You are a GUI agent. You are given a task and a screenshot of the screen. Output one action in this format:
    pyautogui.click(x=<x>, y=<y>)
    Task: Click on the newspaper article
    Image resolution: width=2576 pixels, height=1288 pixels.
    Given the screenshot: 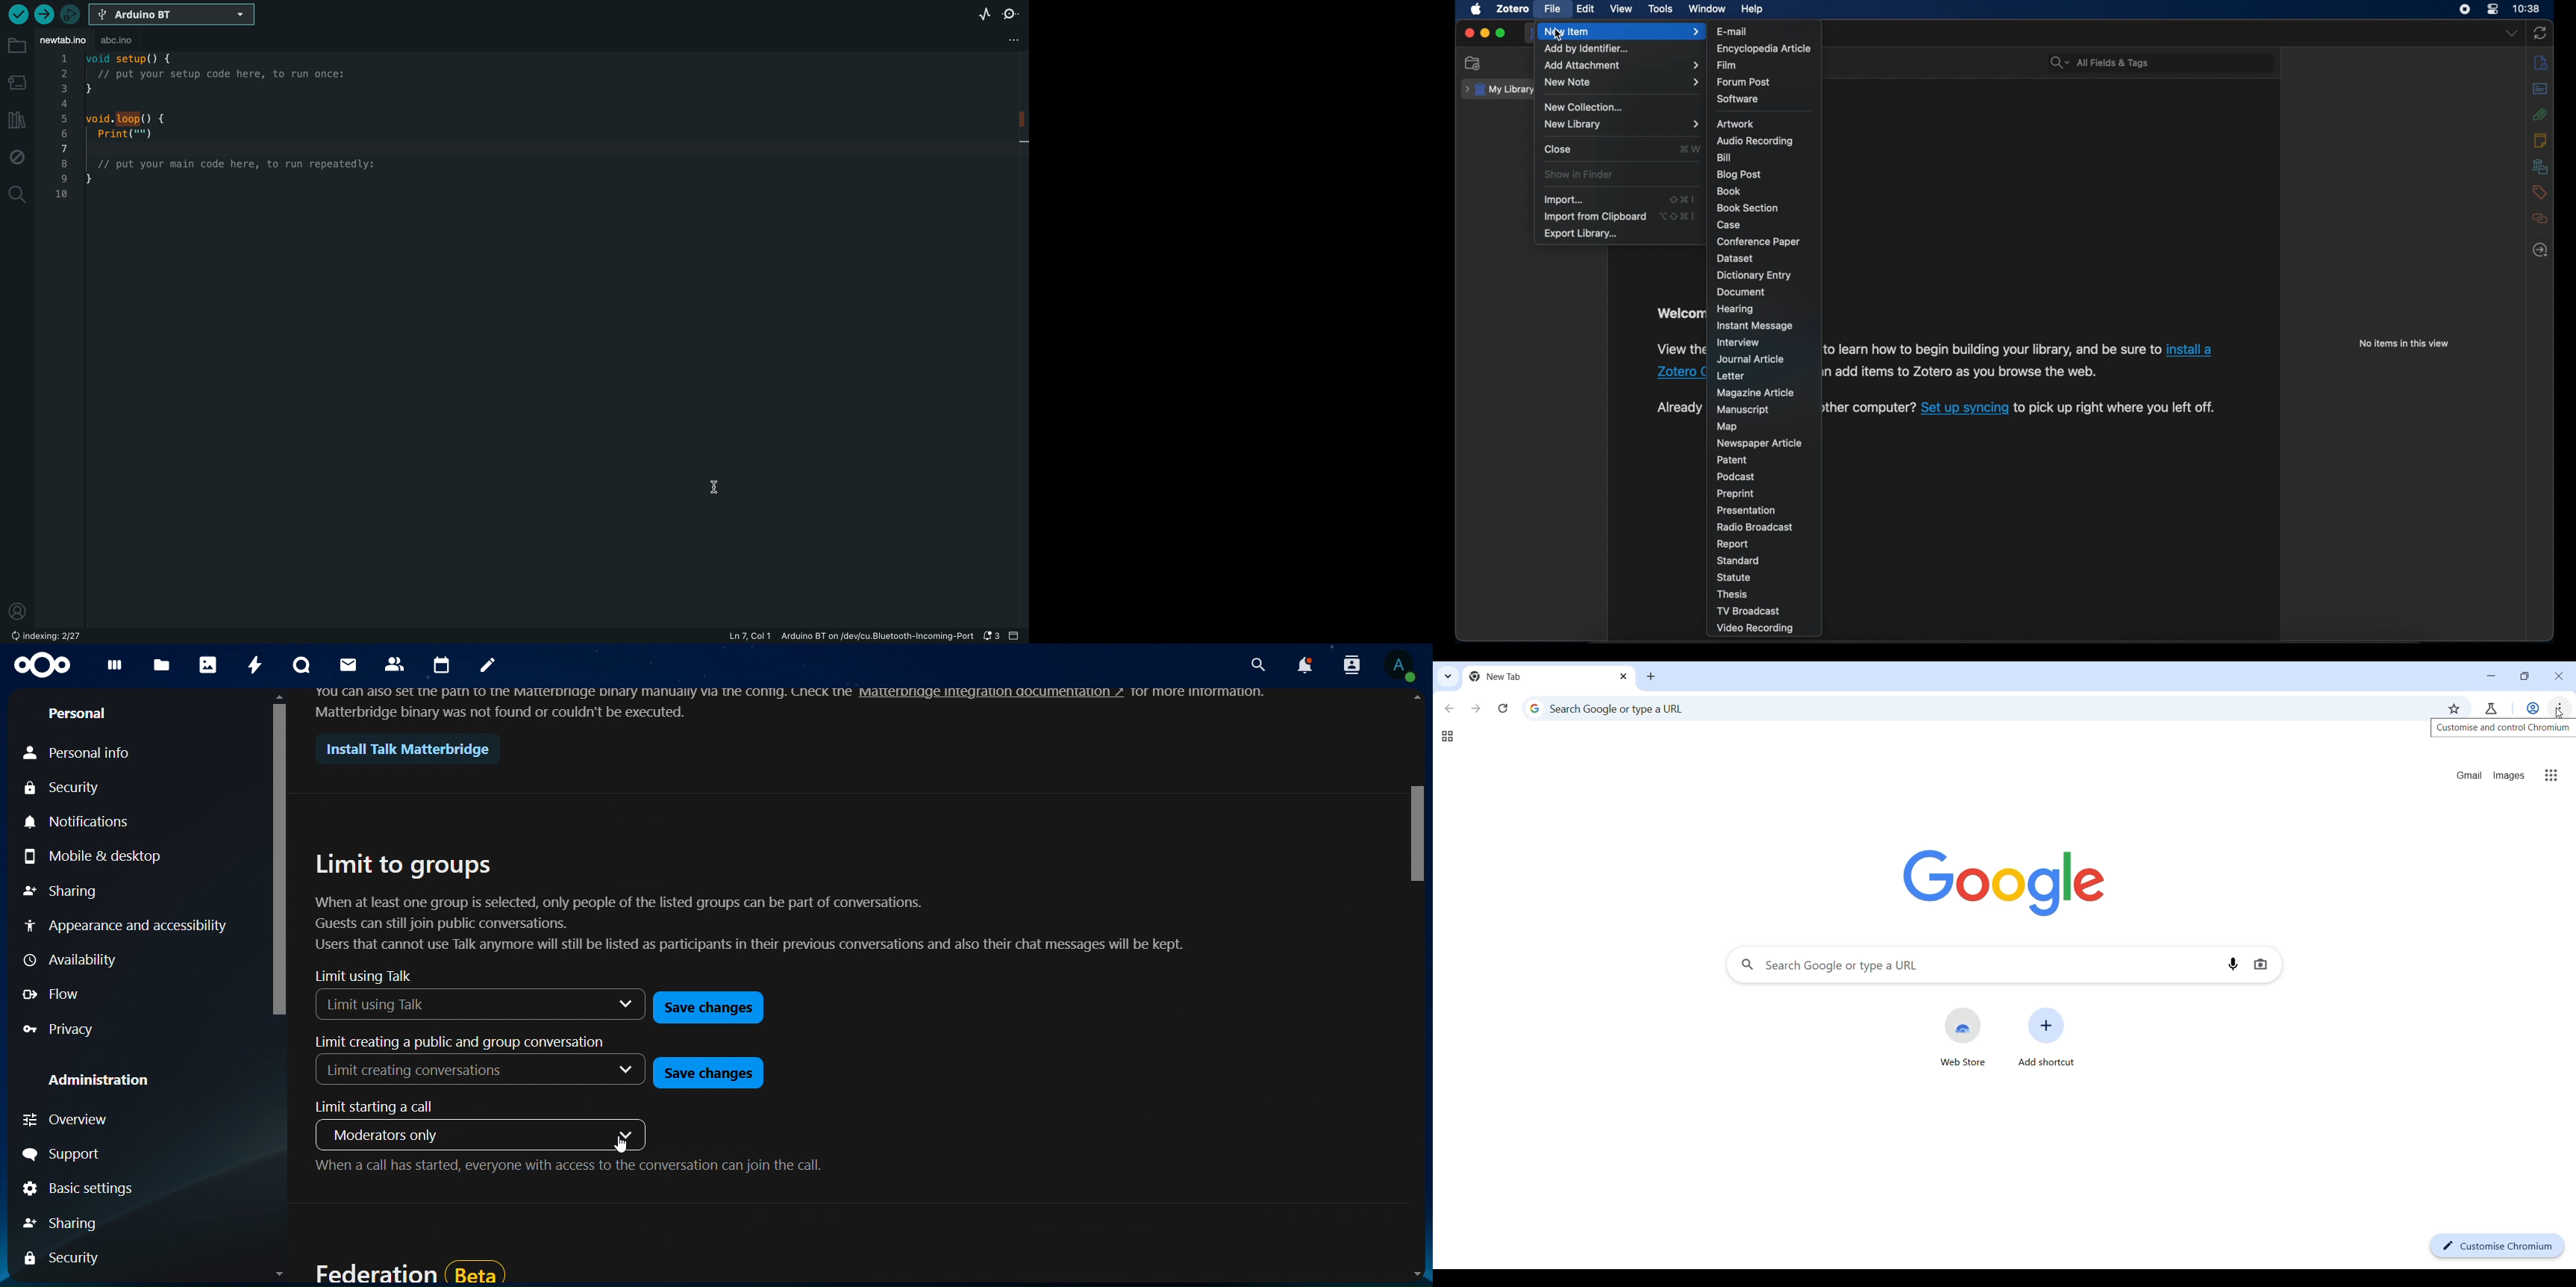 What is the action you would take?
    pyautogui.click(x=1761, y=443)
    